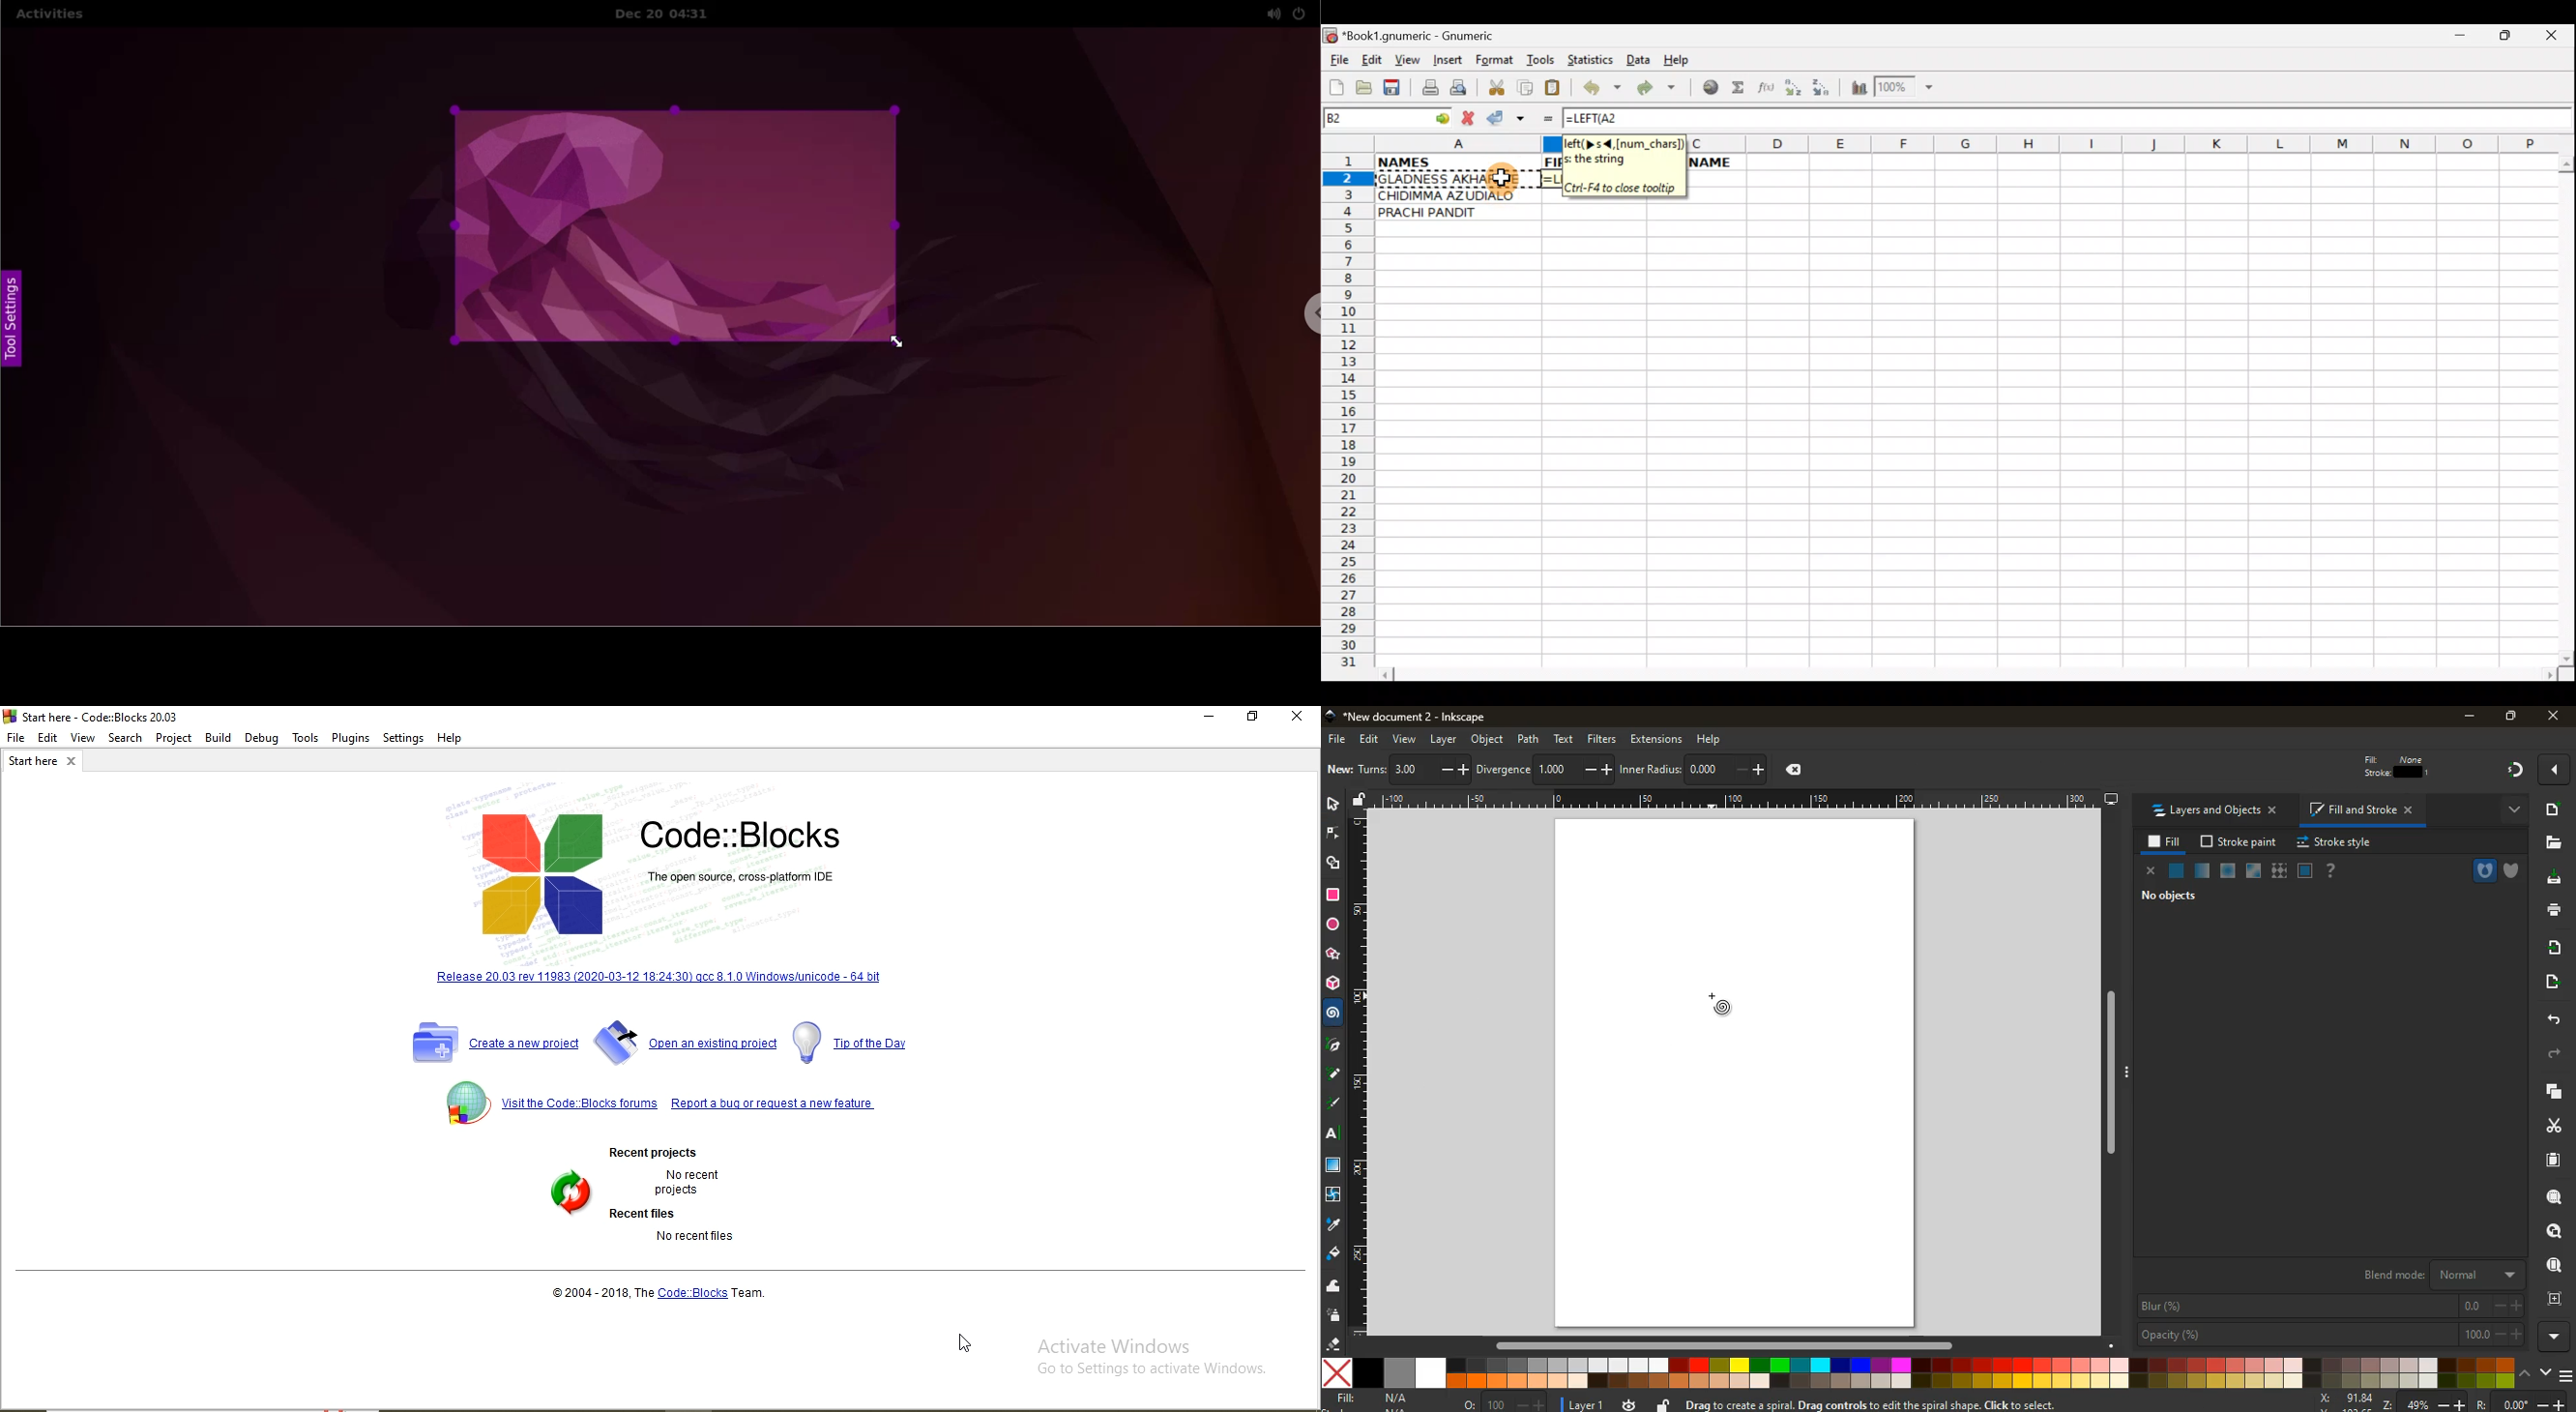 Image resolution: width=2576 pixels, height=1428 pixels. I want to click on go to, so click(1441, 116).